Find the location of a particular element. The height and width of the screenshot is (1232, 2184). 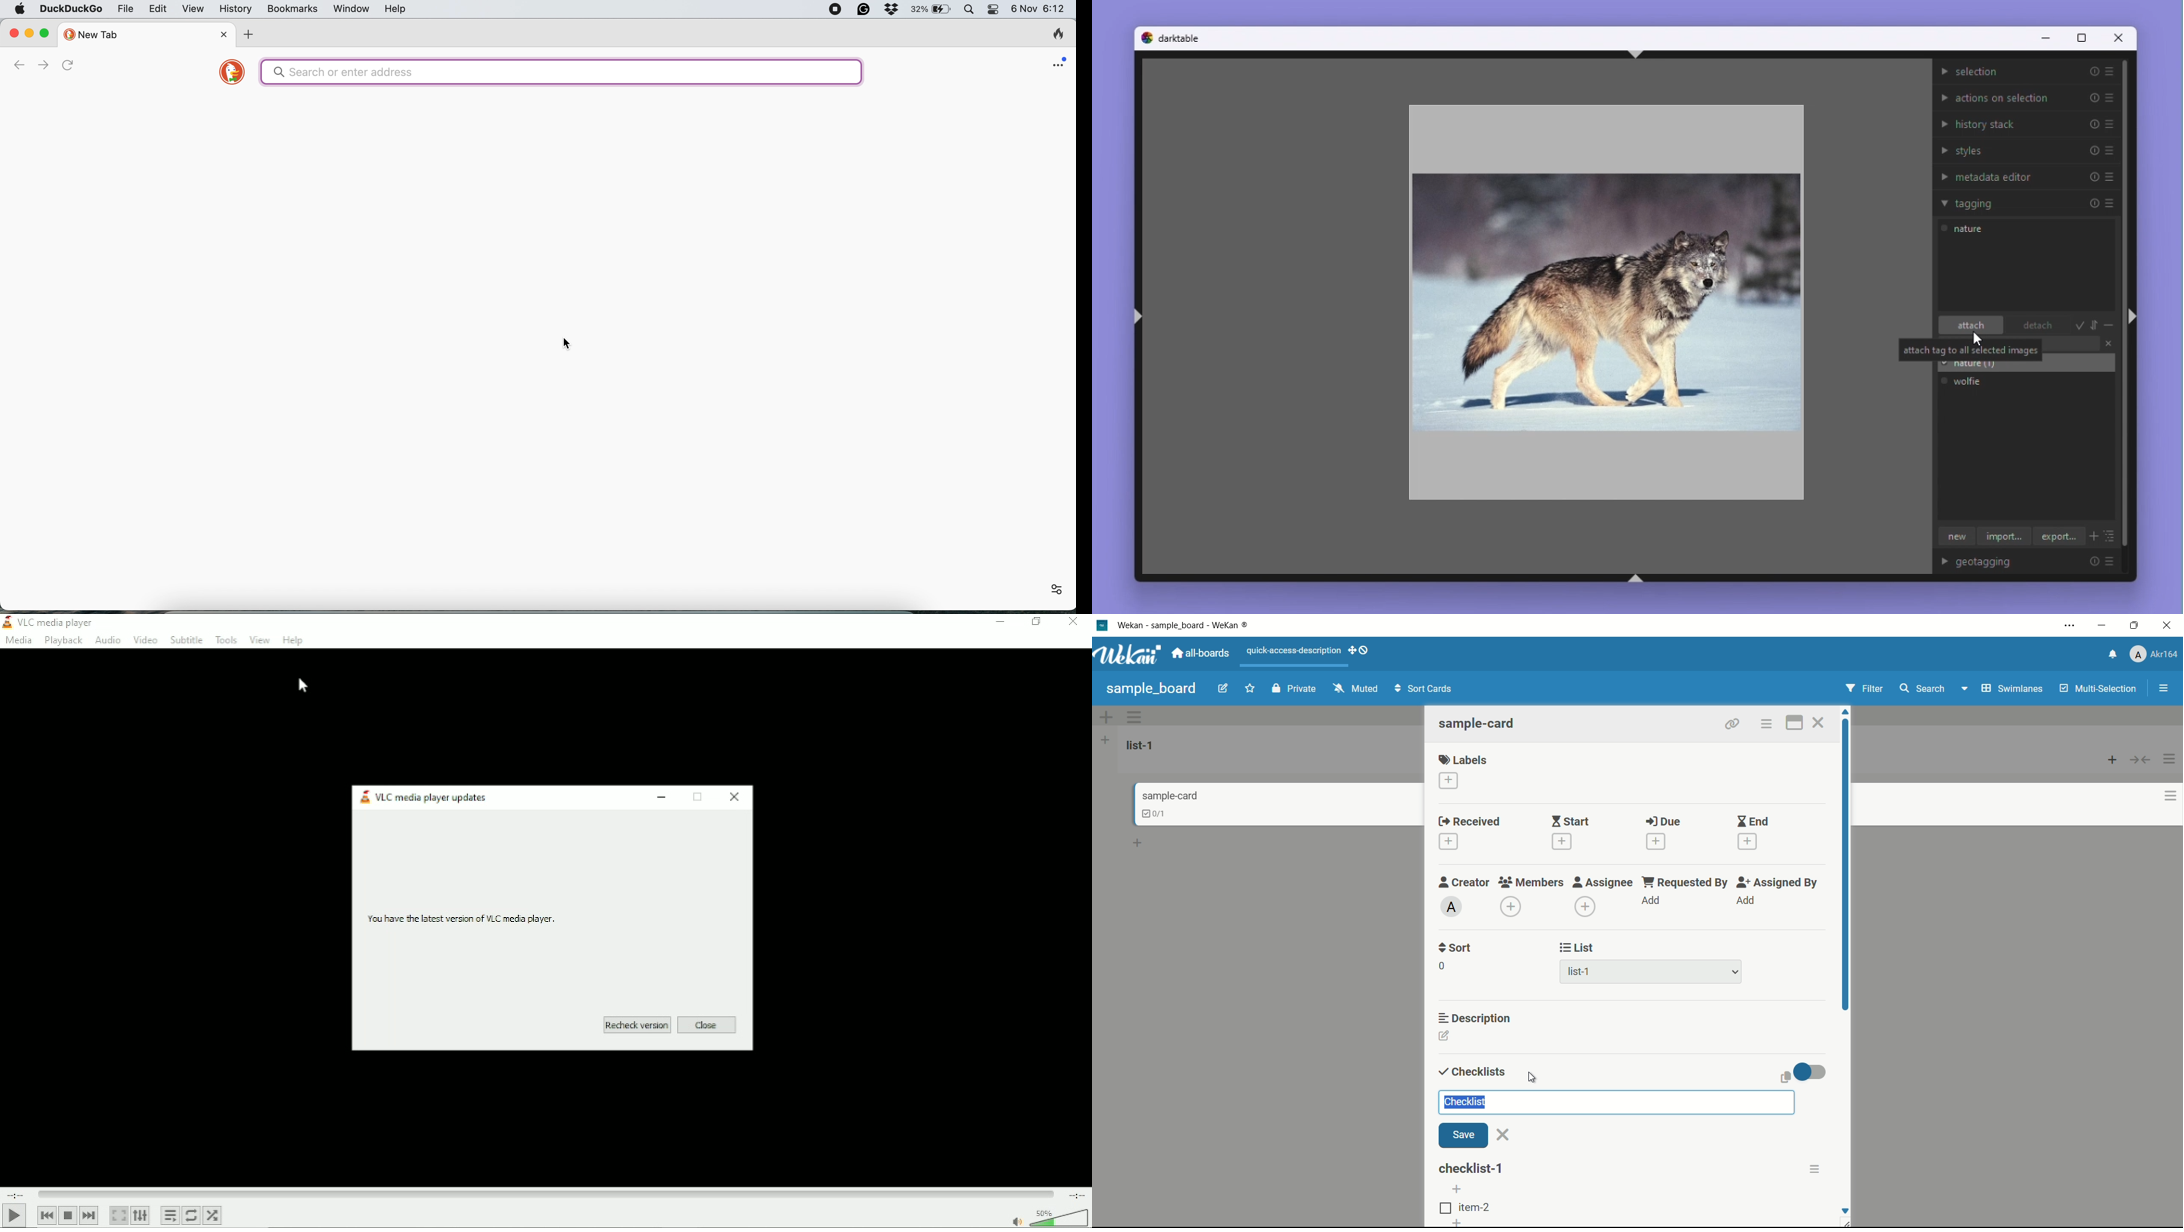

add date is located at coordinates (1655, 841).